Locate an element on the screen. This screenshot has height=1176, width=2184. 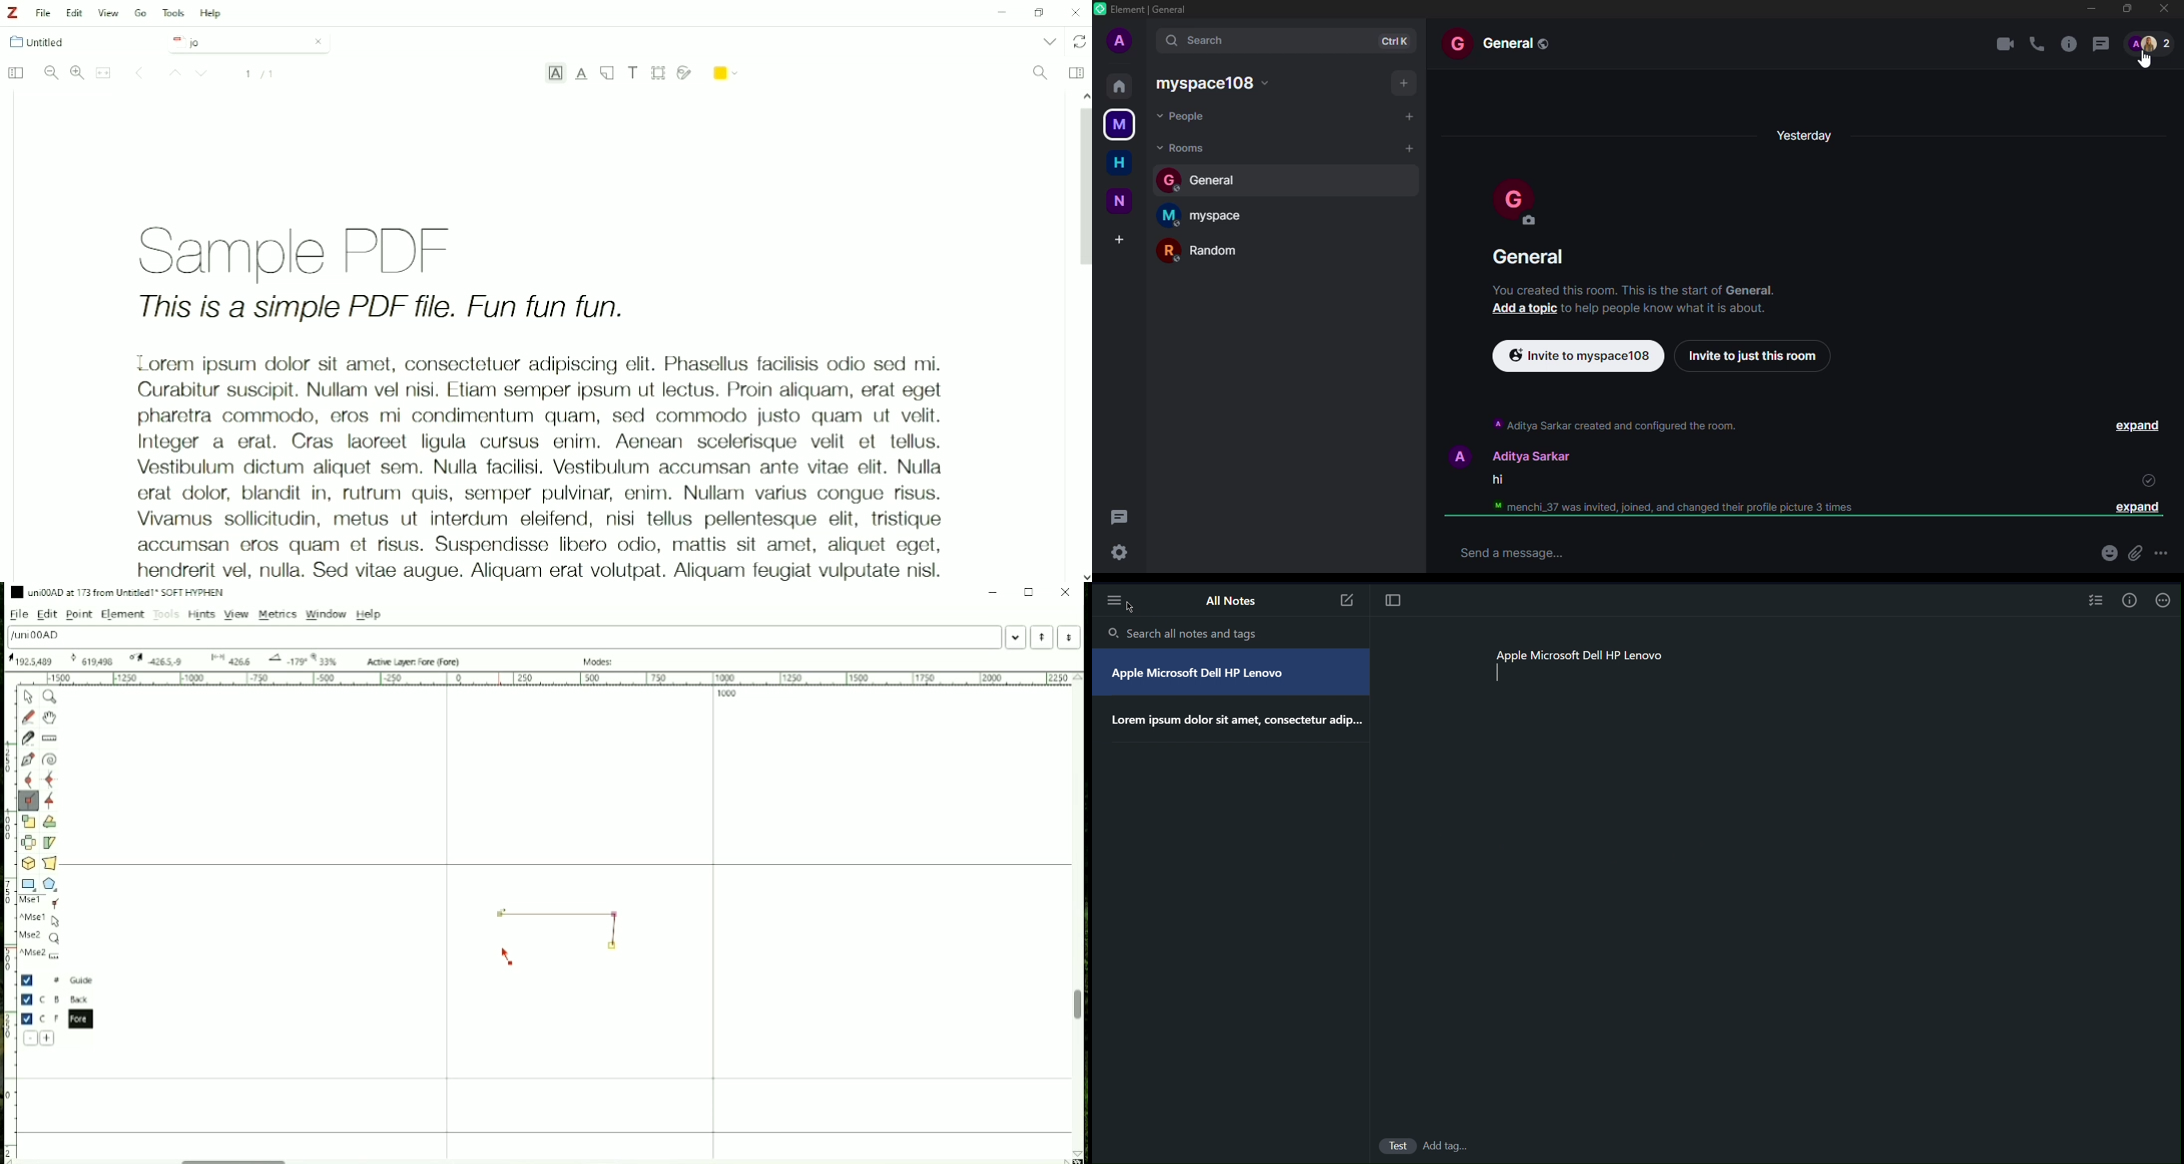
Vertical scrollbar is located at coordinates (1077, 1008).